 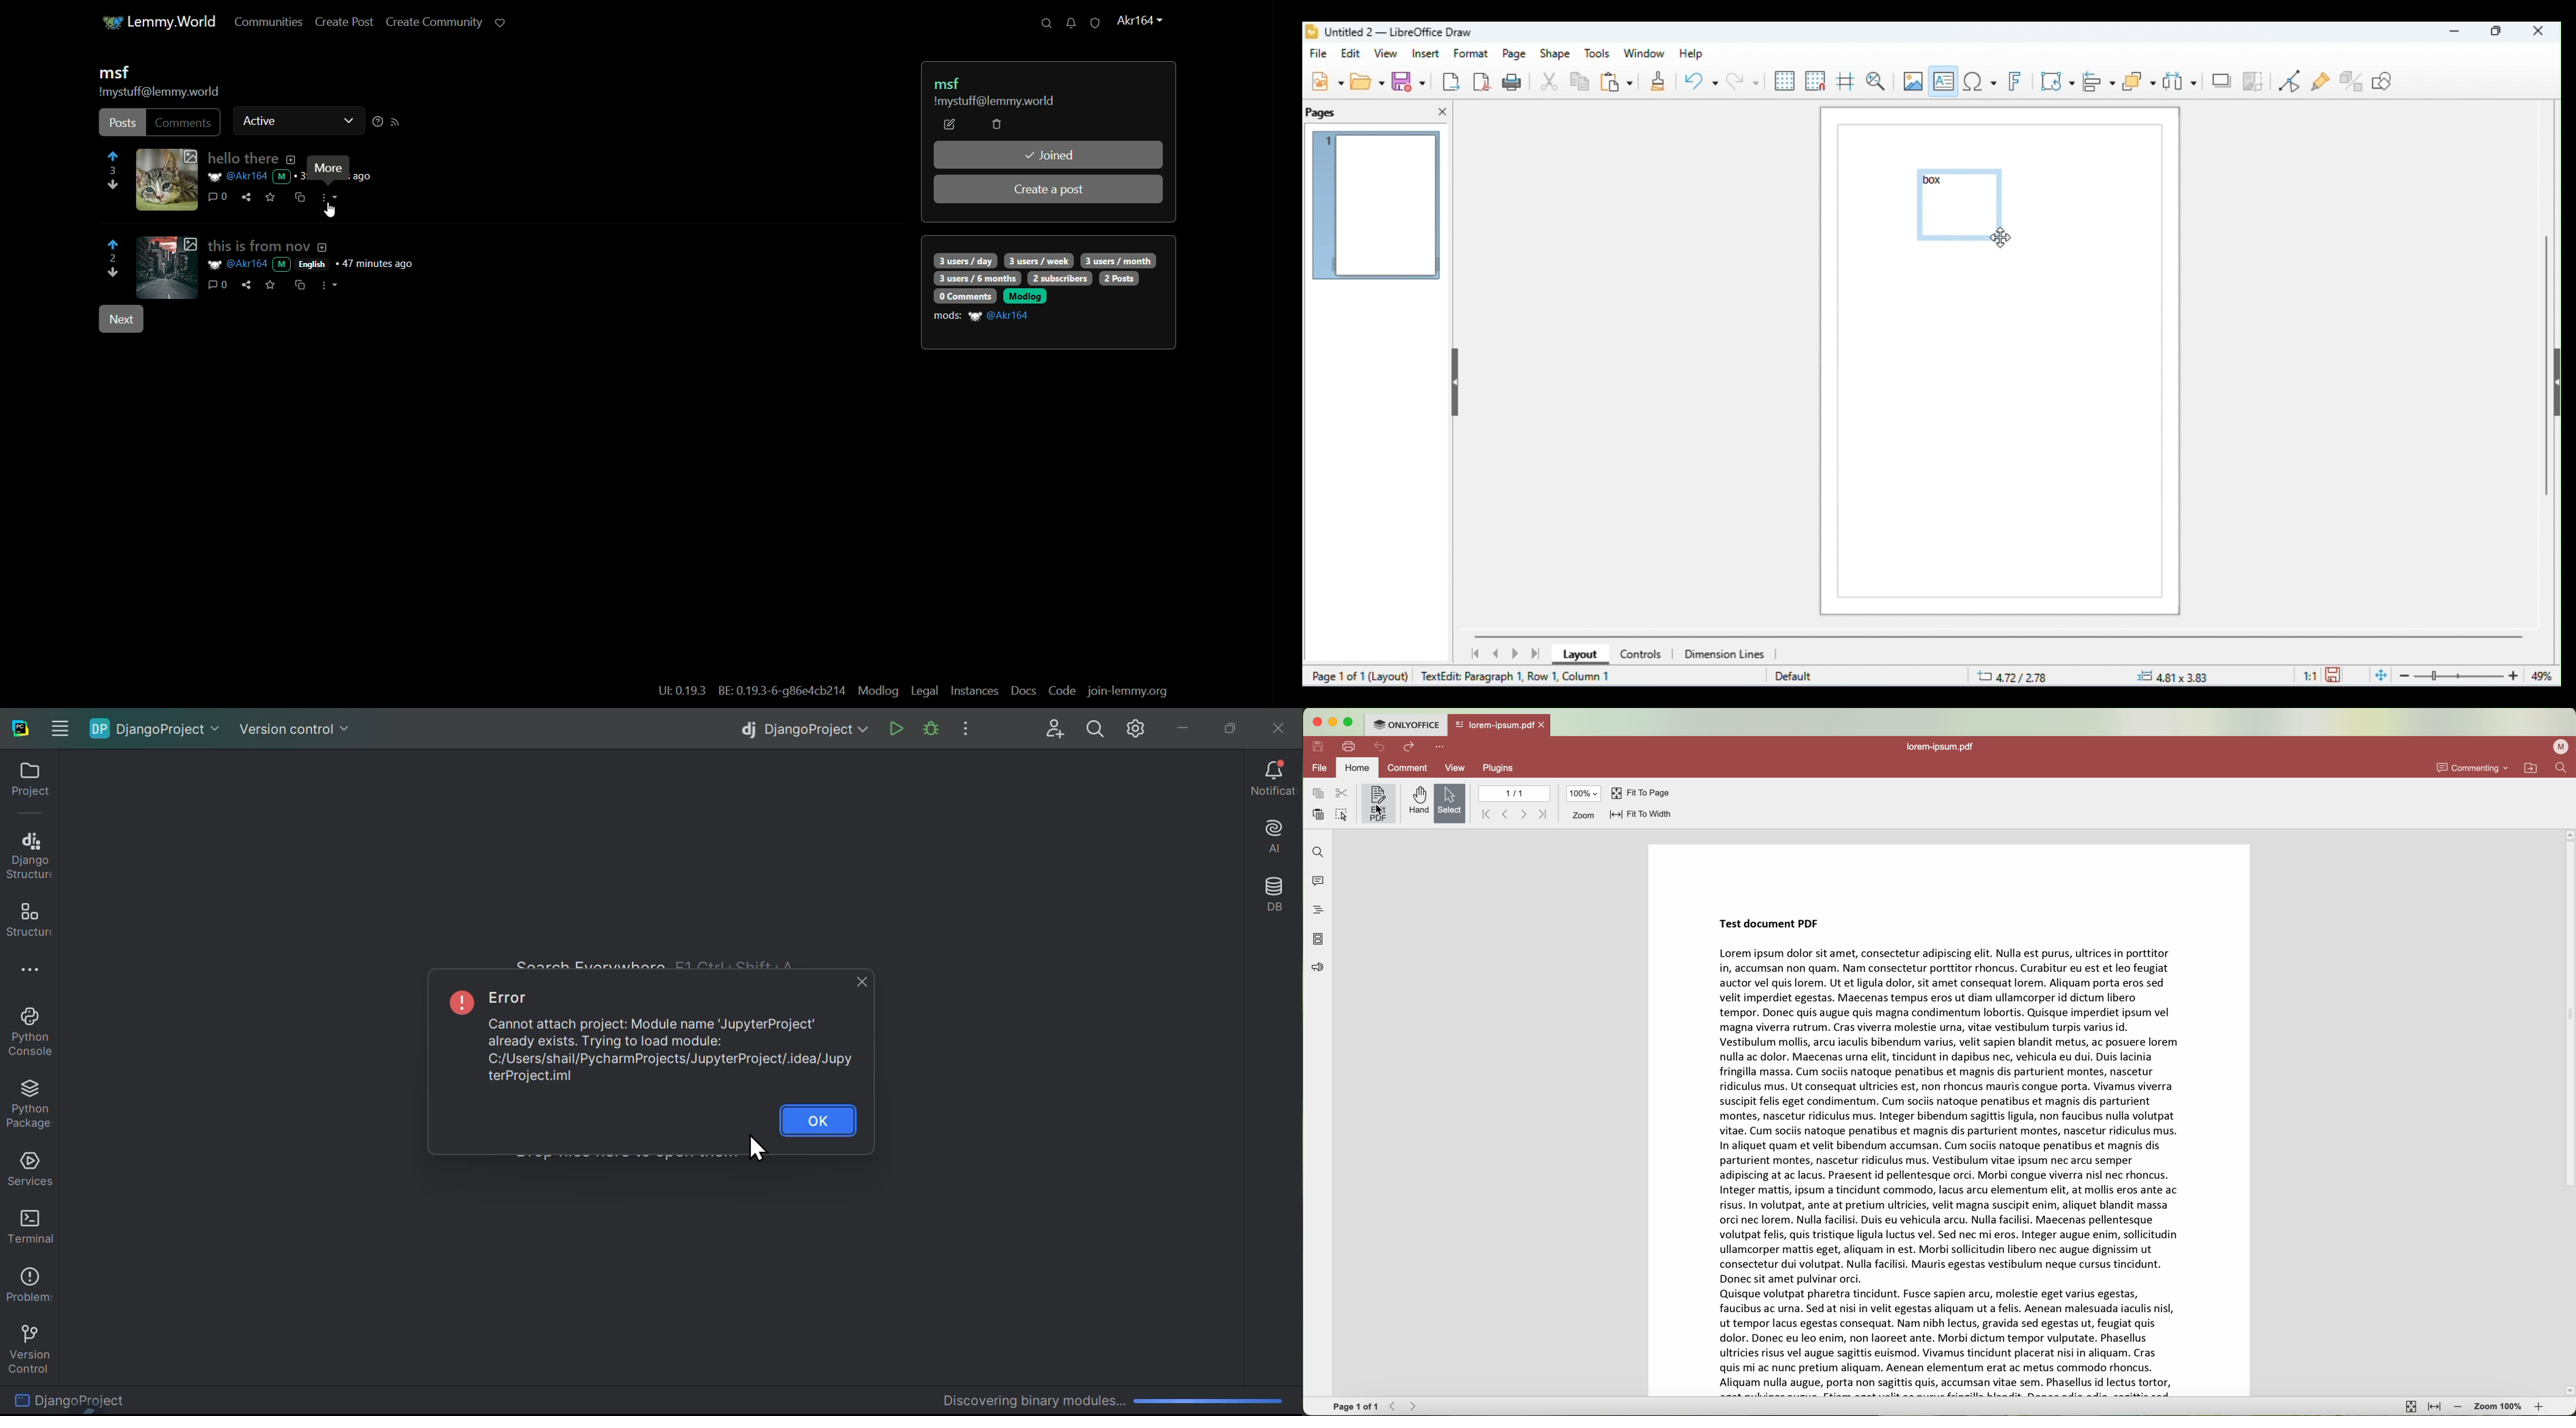 I want to click on insert text box, so click(x=1944, y=79).